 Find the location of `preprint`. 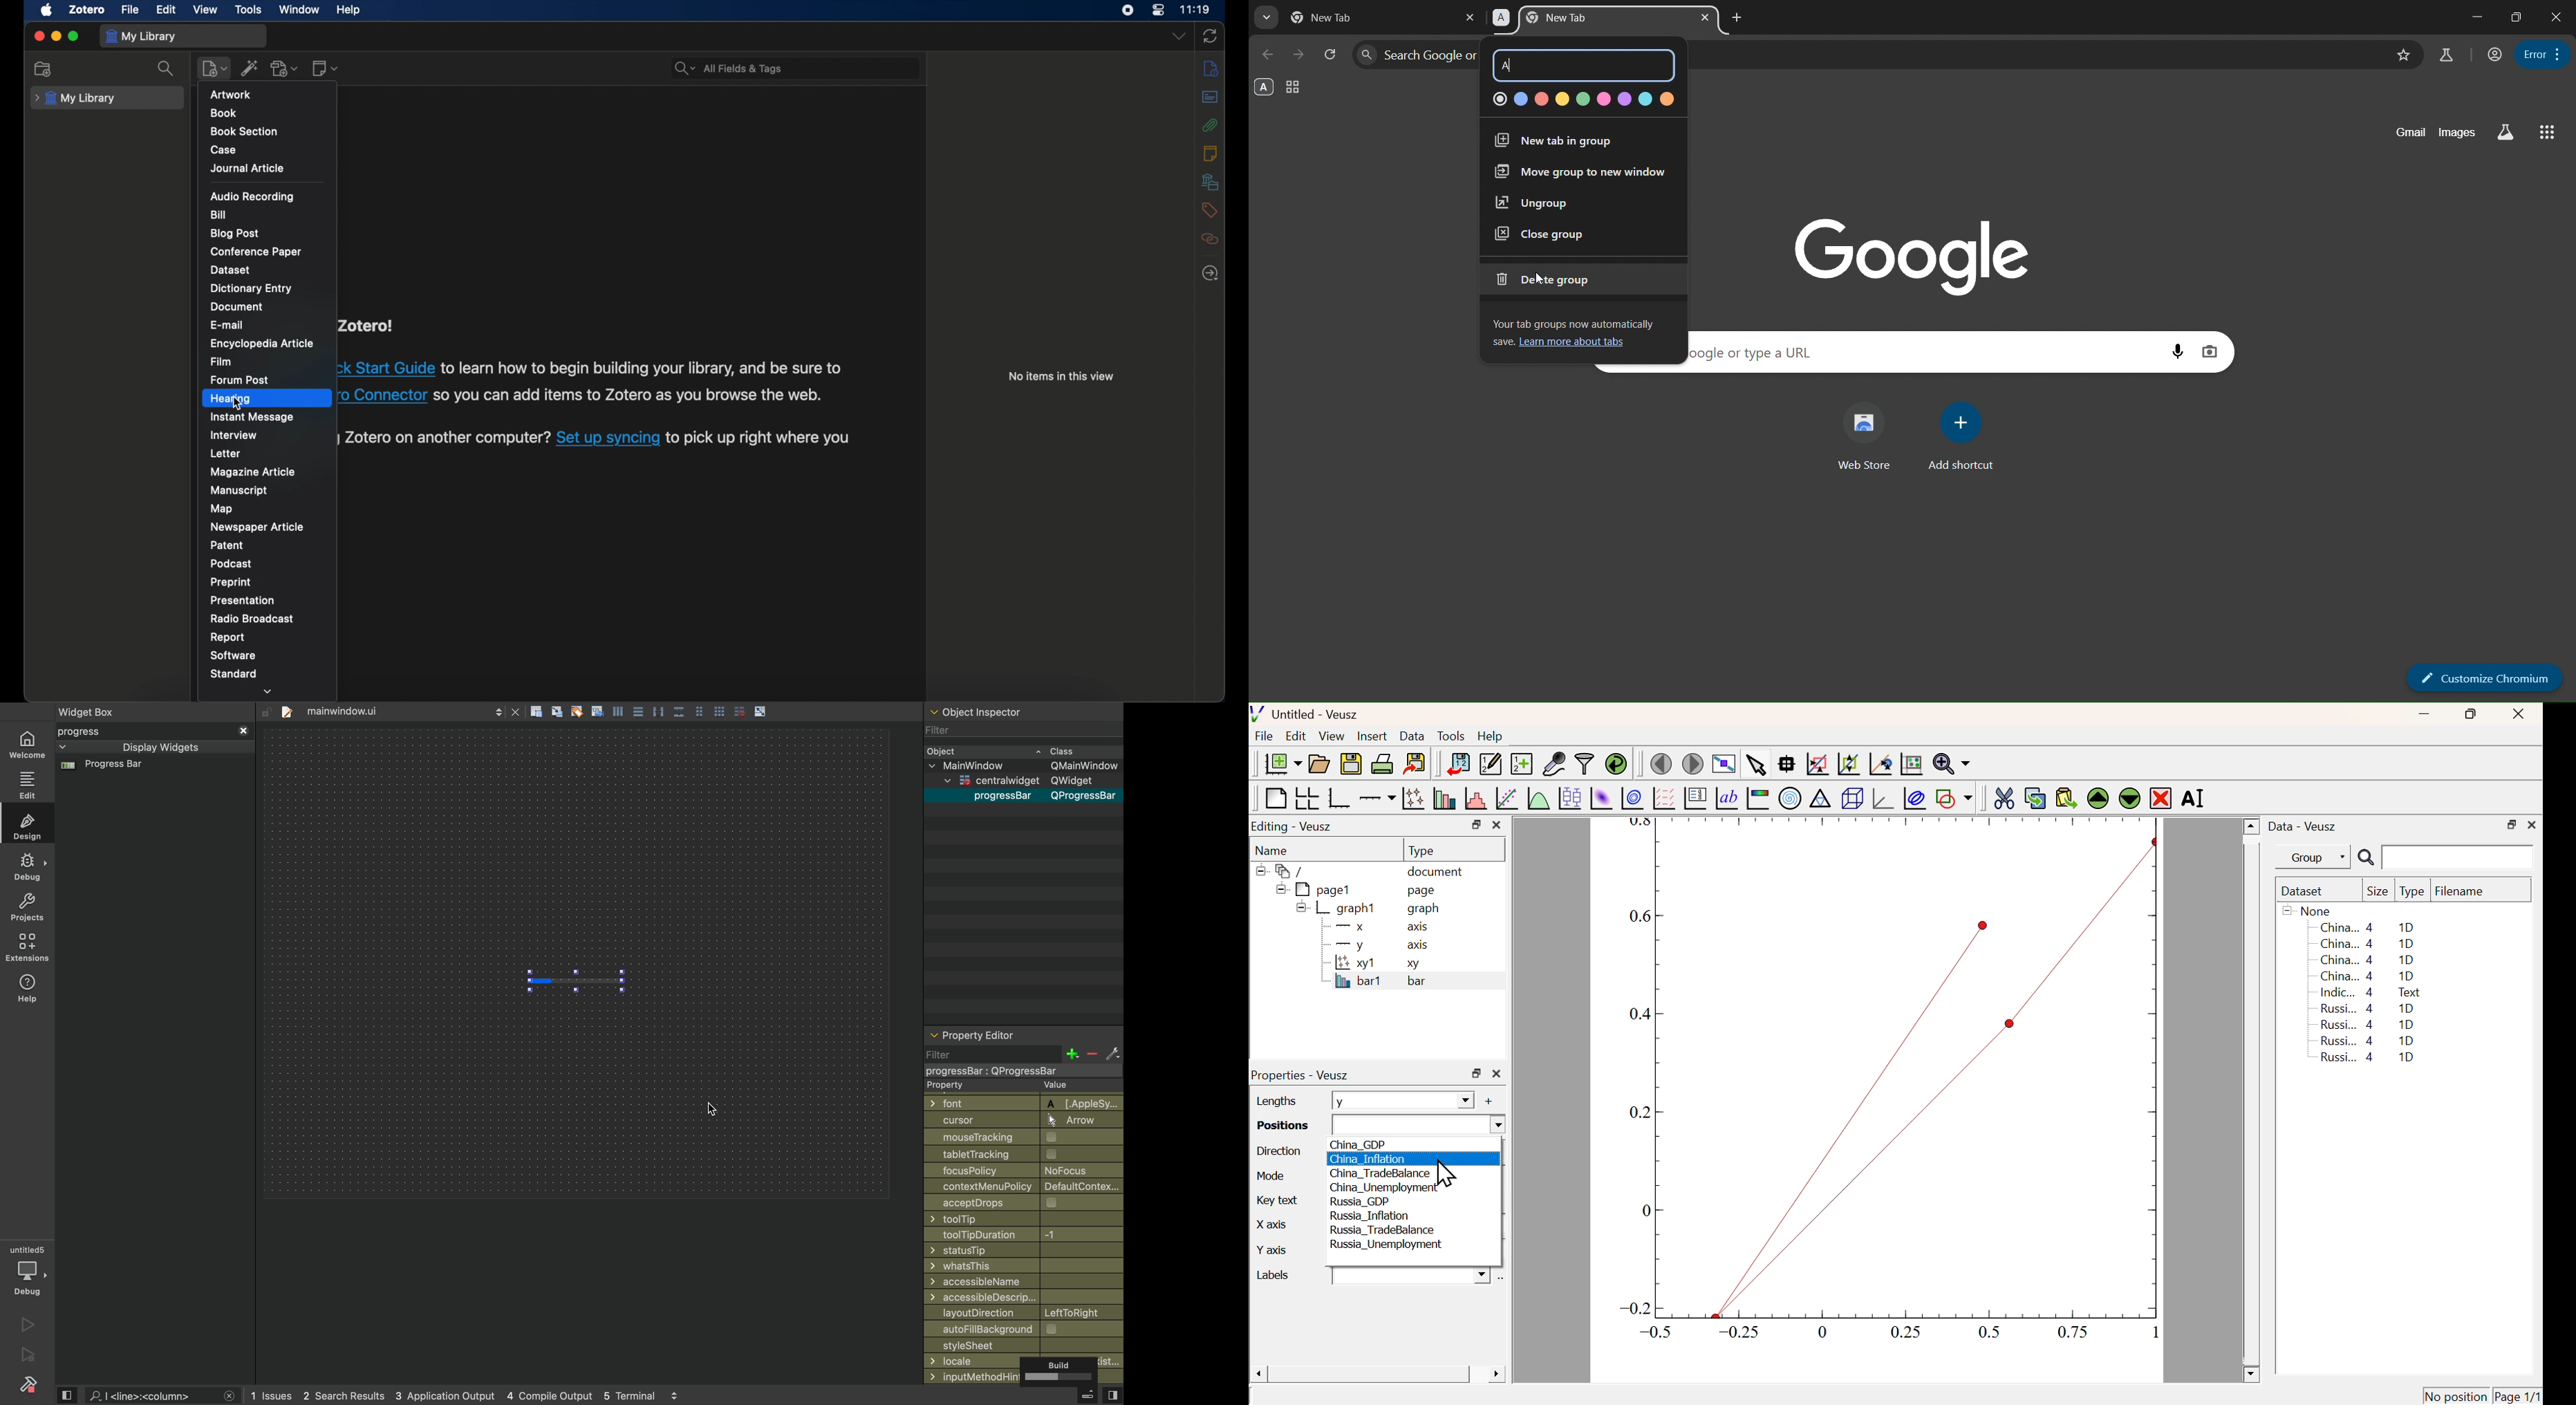

preprint is located at coordinates (232, 582).